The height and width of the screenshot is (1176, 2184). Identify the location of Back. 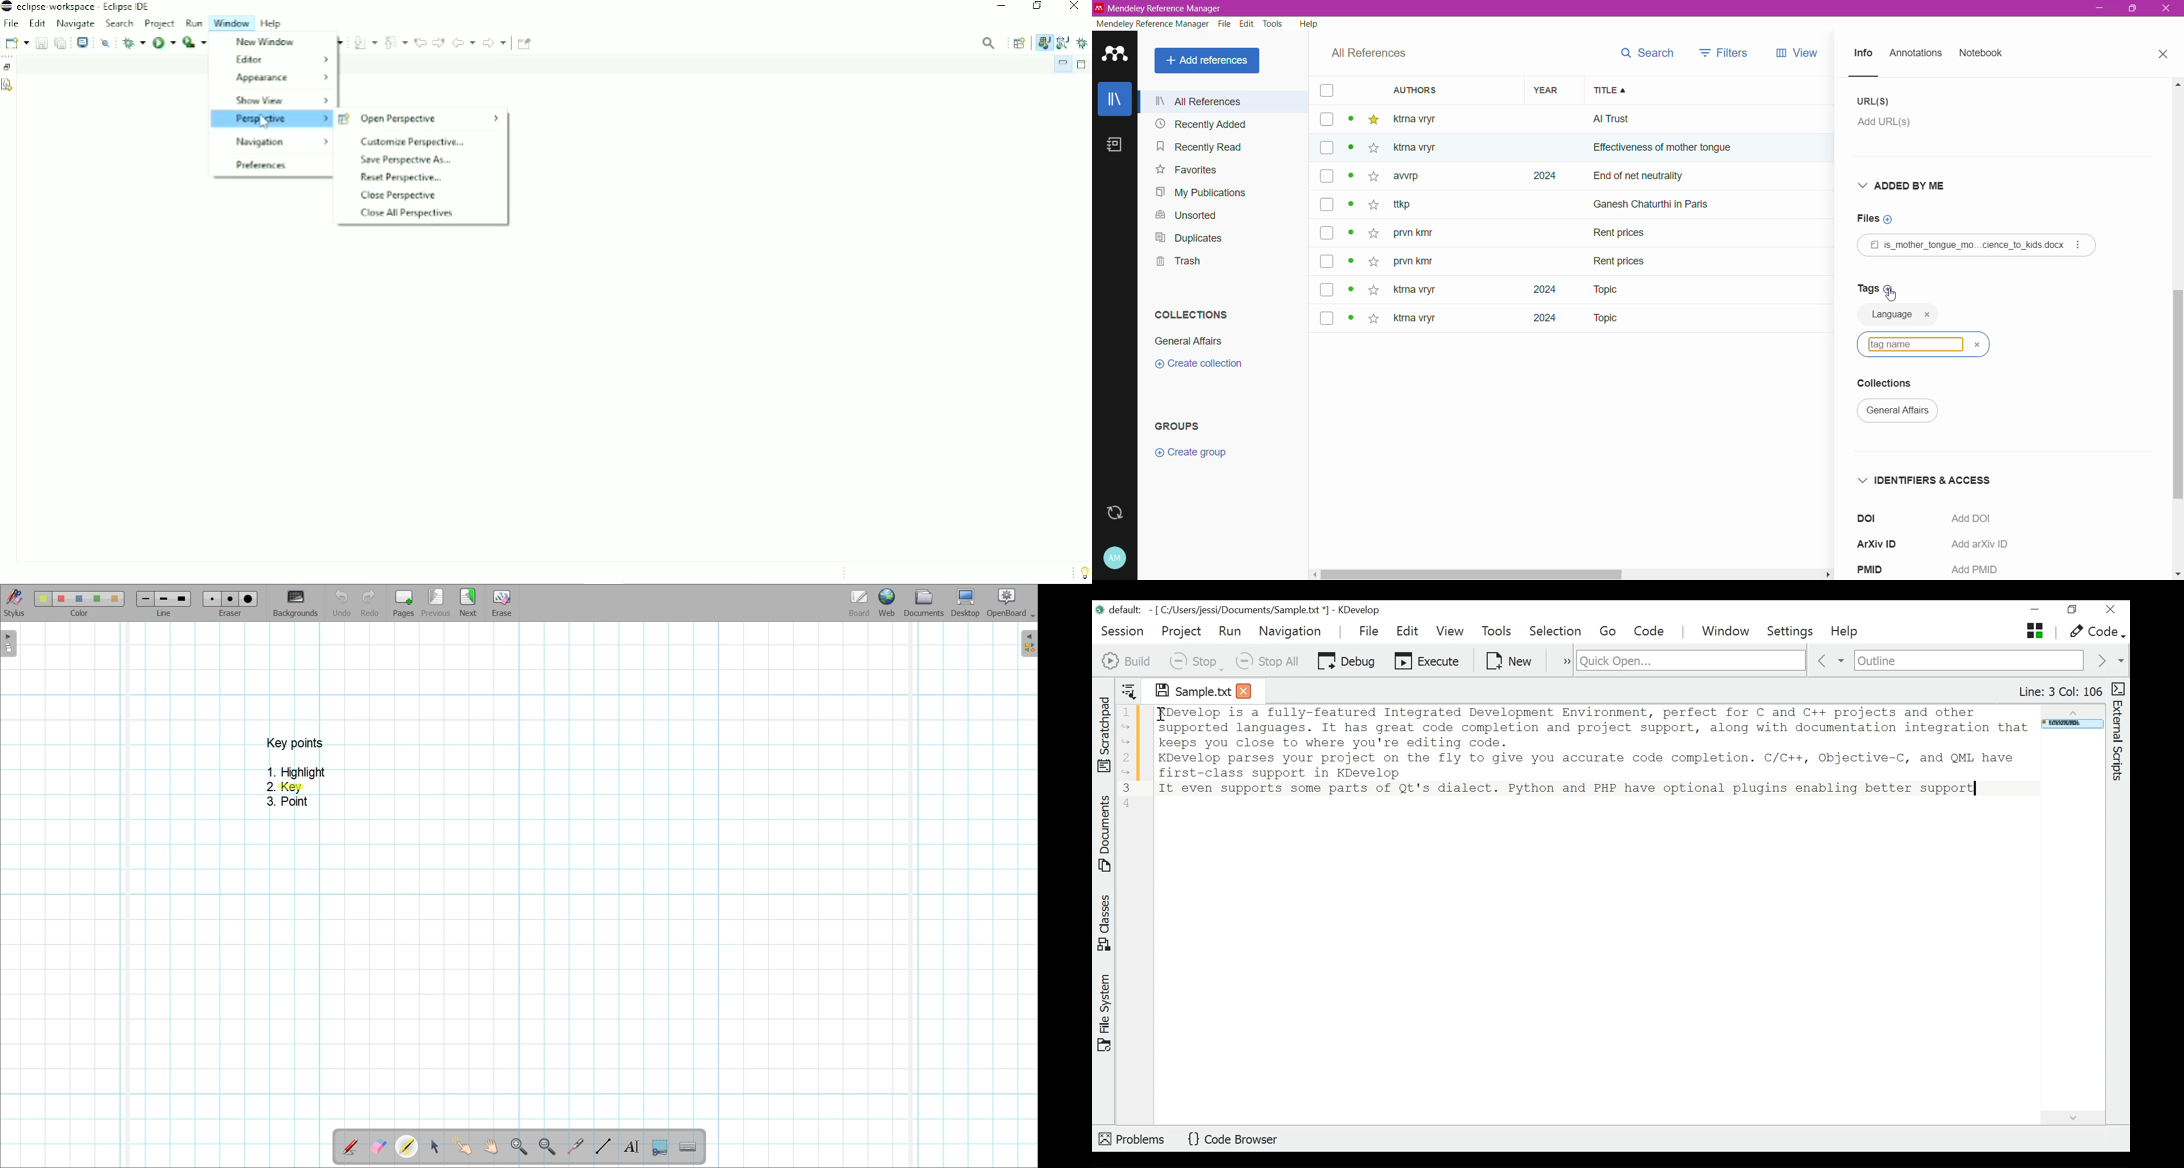
(463, 42).